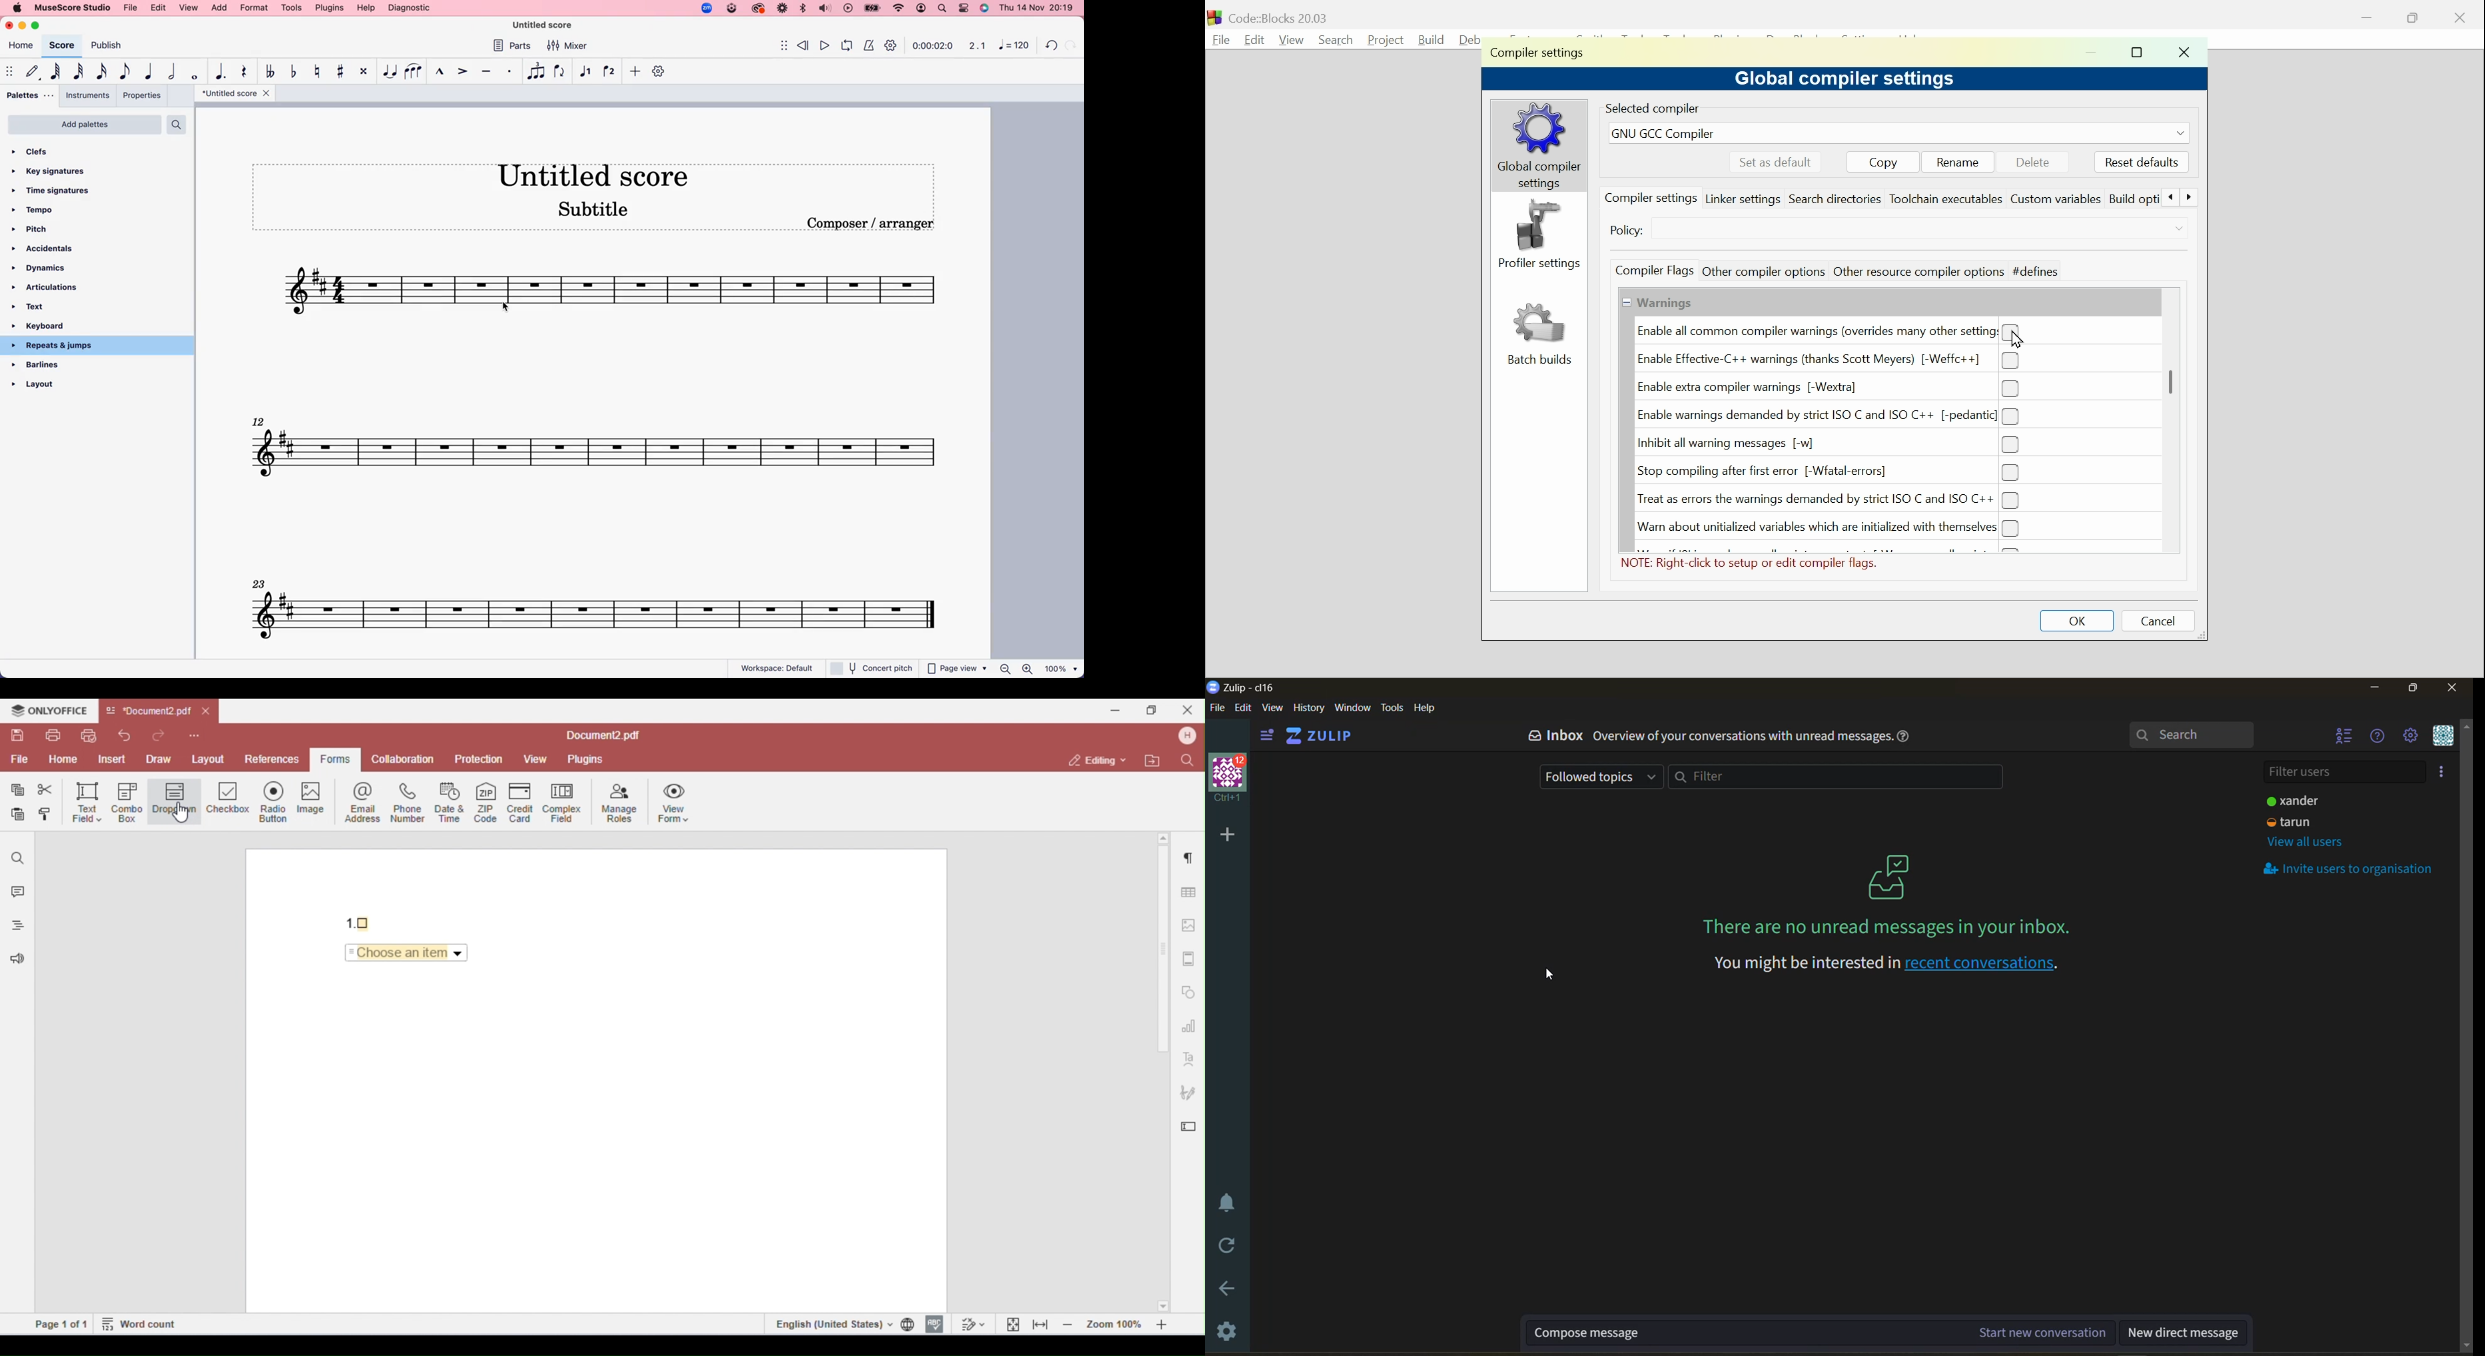  I want to click on rewind, so click(805, 43).